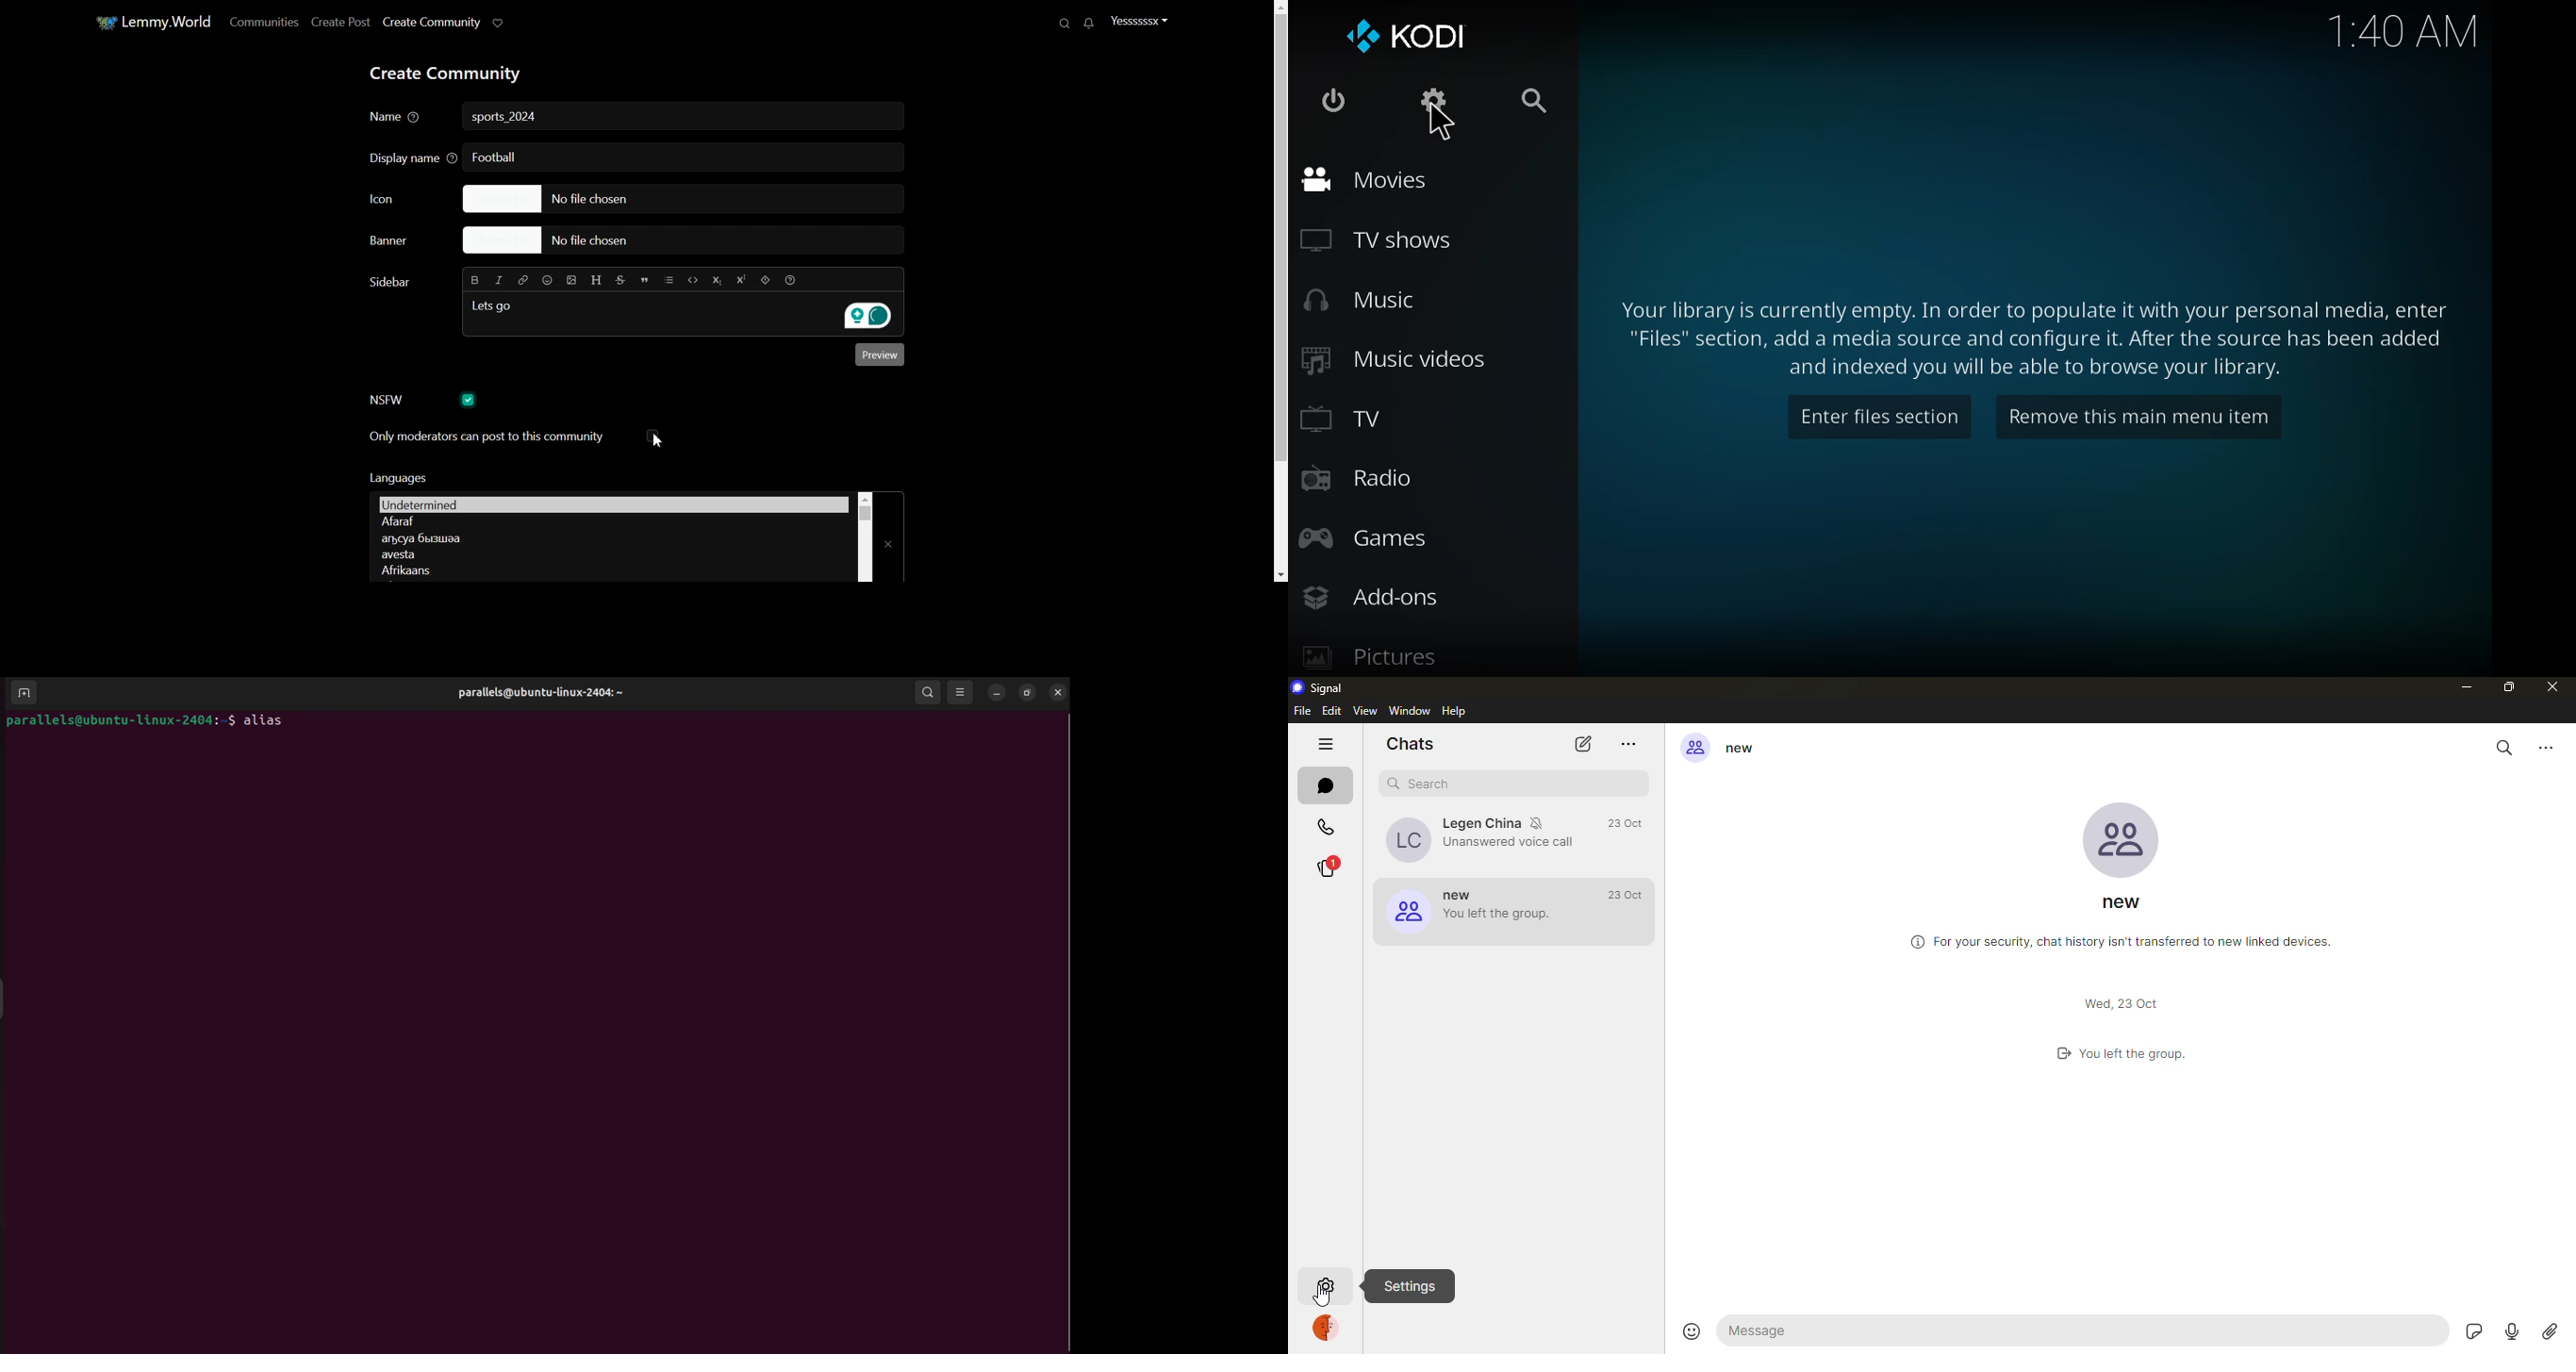 This screenshot has height=1372, width=2576. What do you see at coordinates (494, 156) in the screenshot?
I see `Text` at bounding box center [494, 156].